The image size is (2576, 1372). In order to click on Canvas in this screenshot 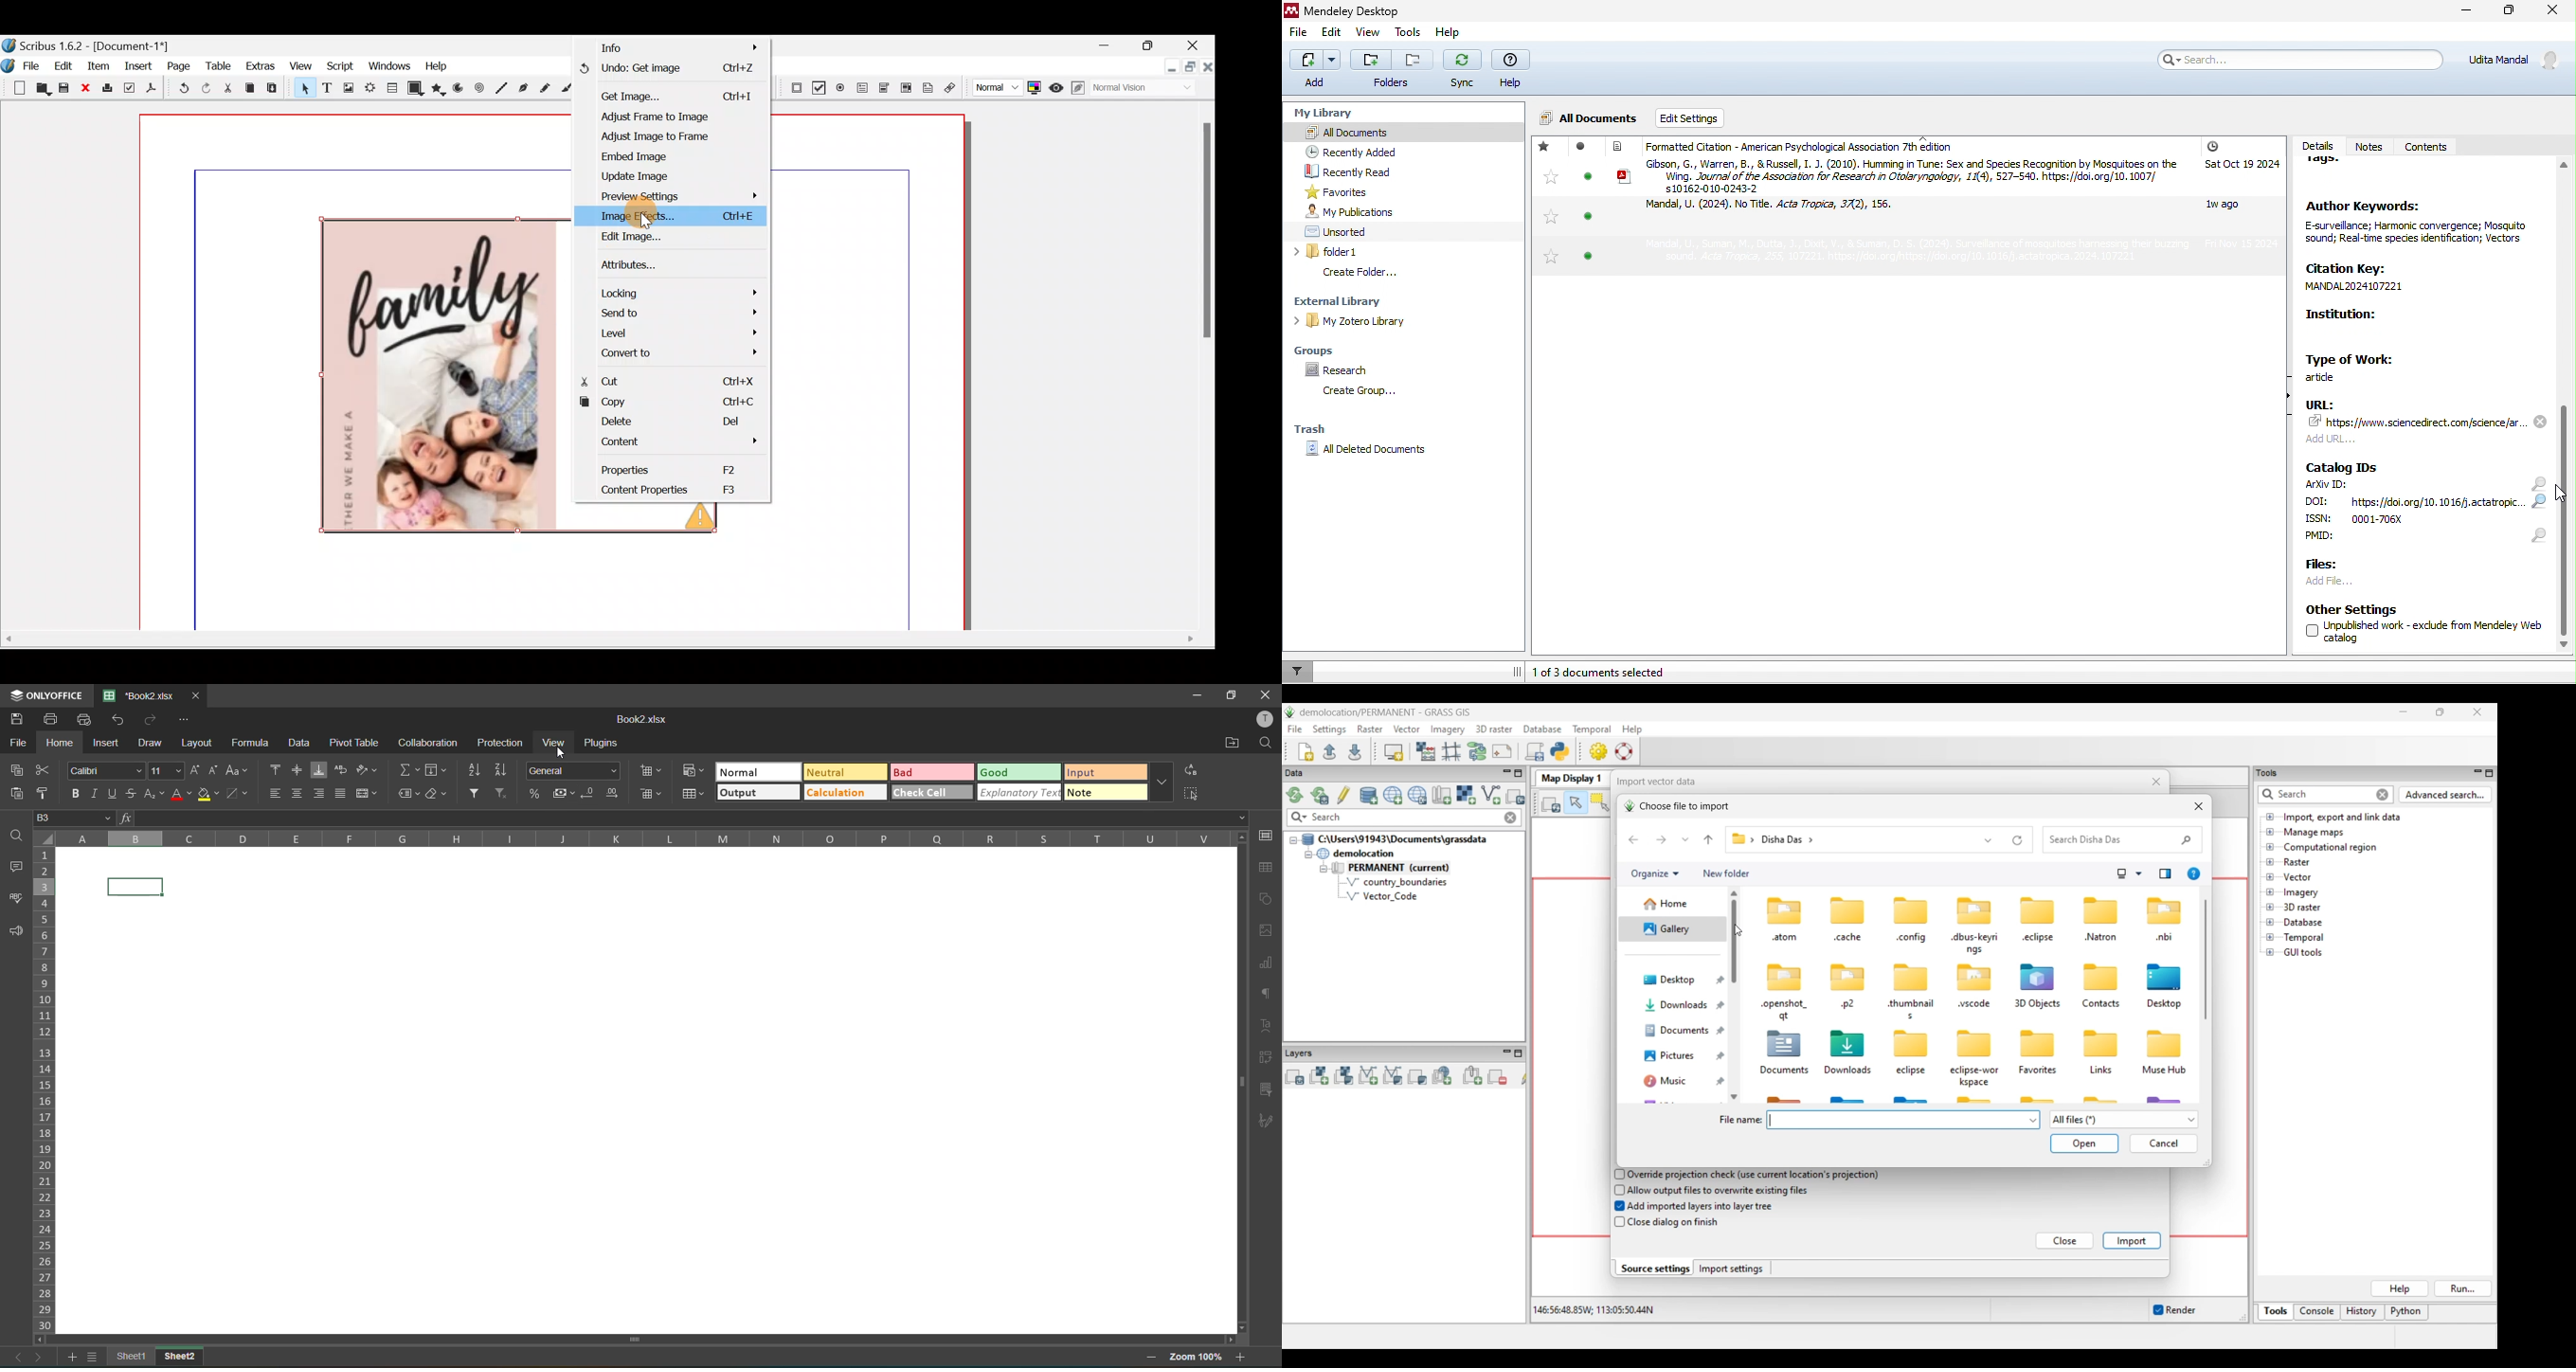, I will do `click(355, 372)`.